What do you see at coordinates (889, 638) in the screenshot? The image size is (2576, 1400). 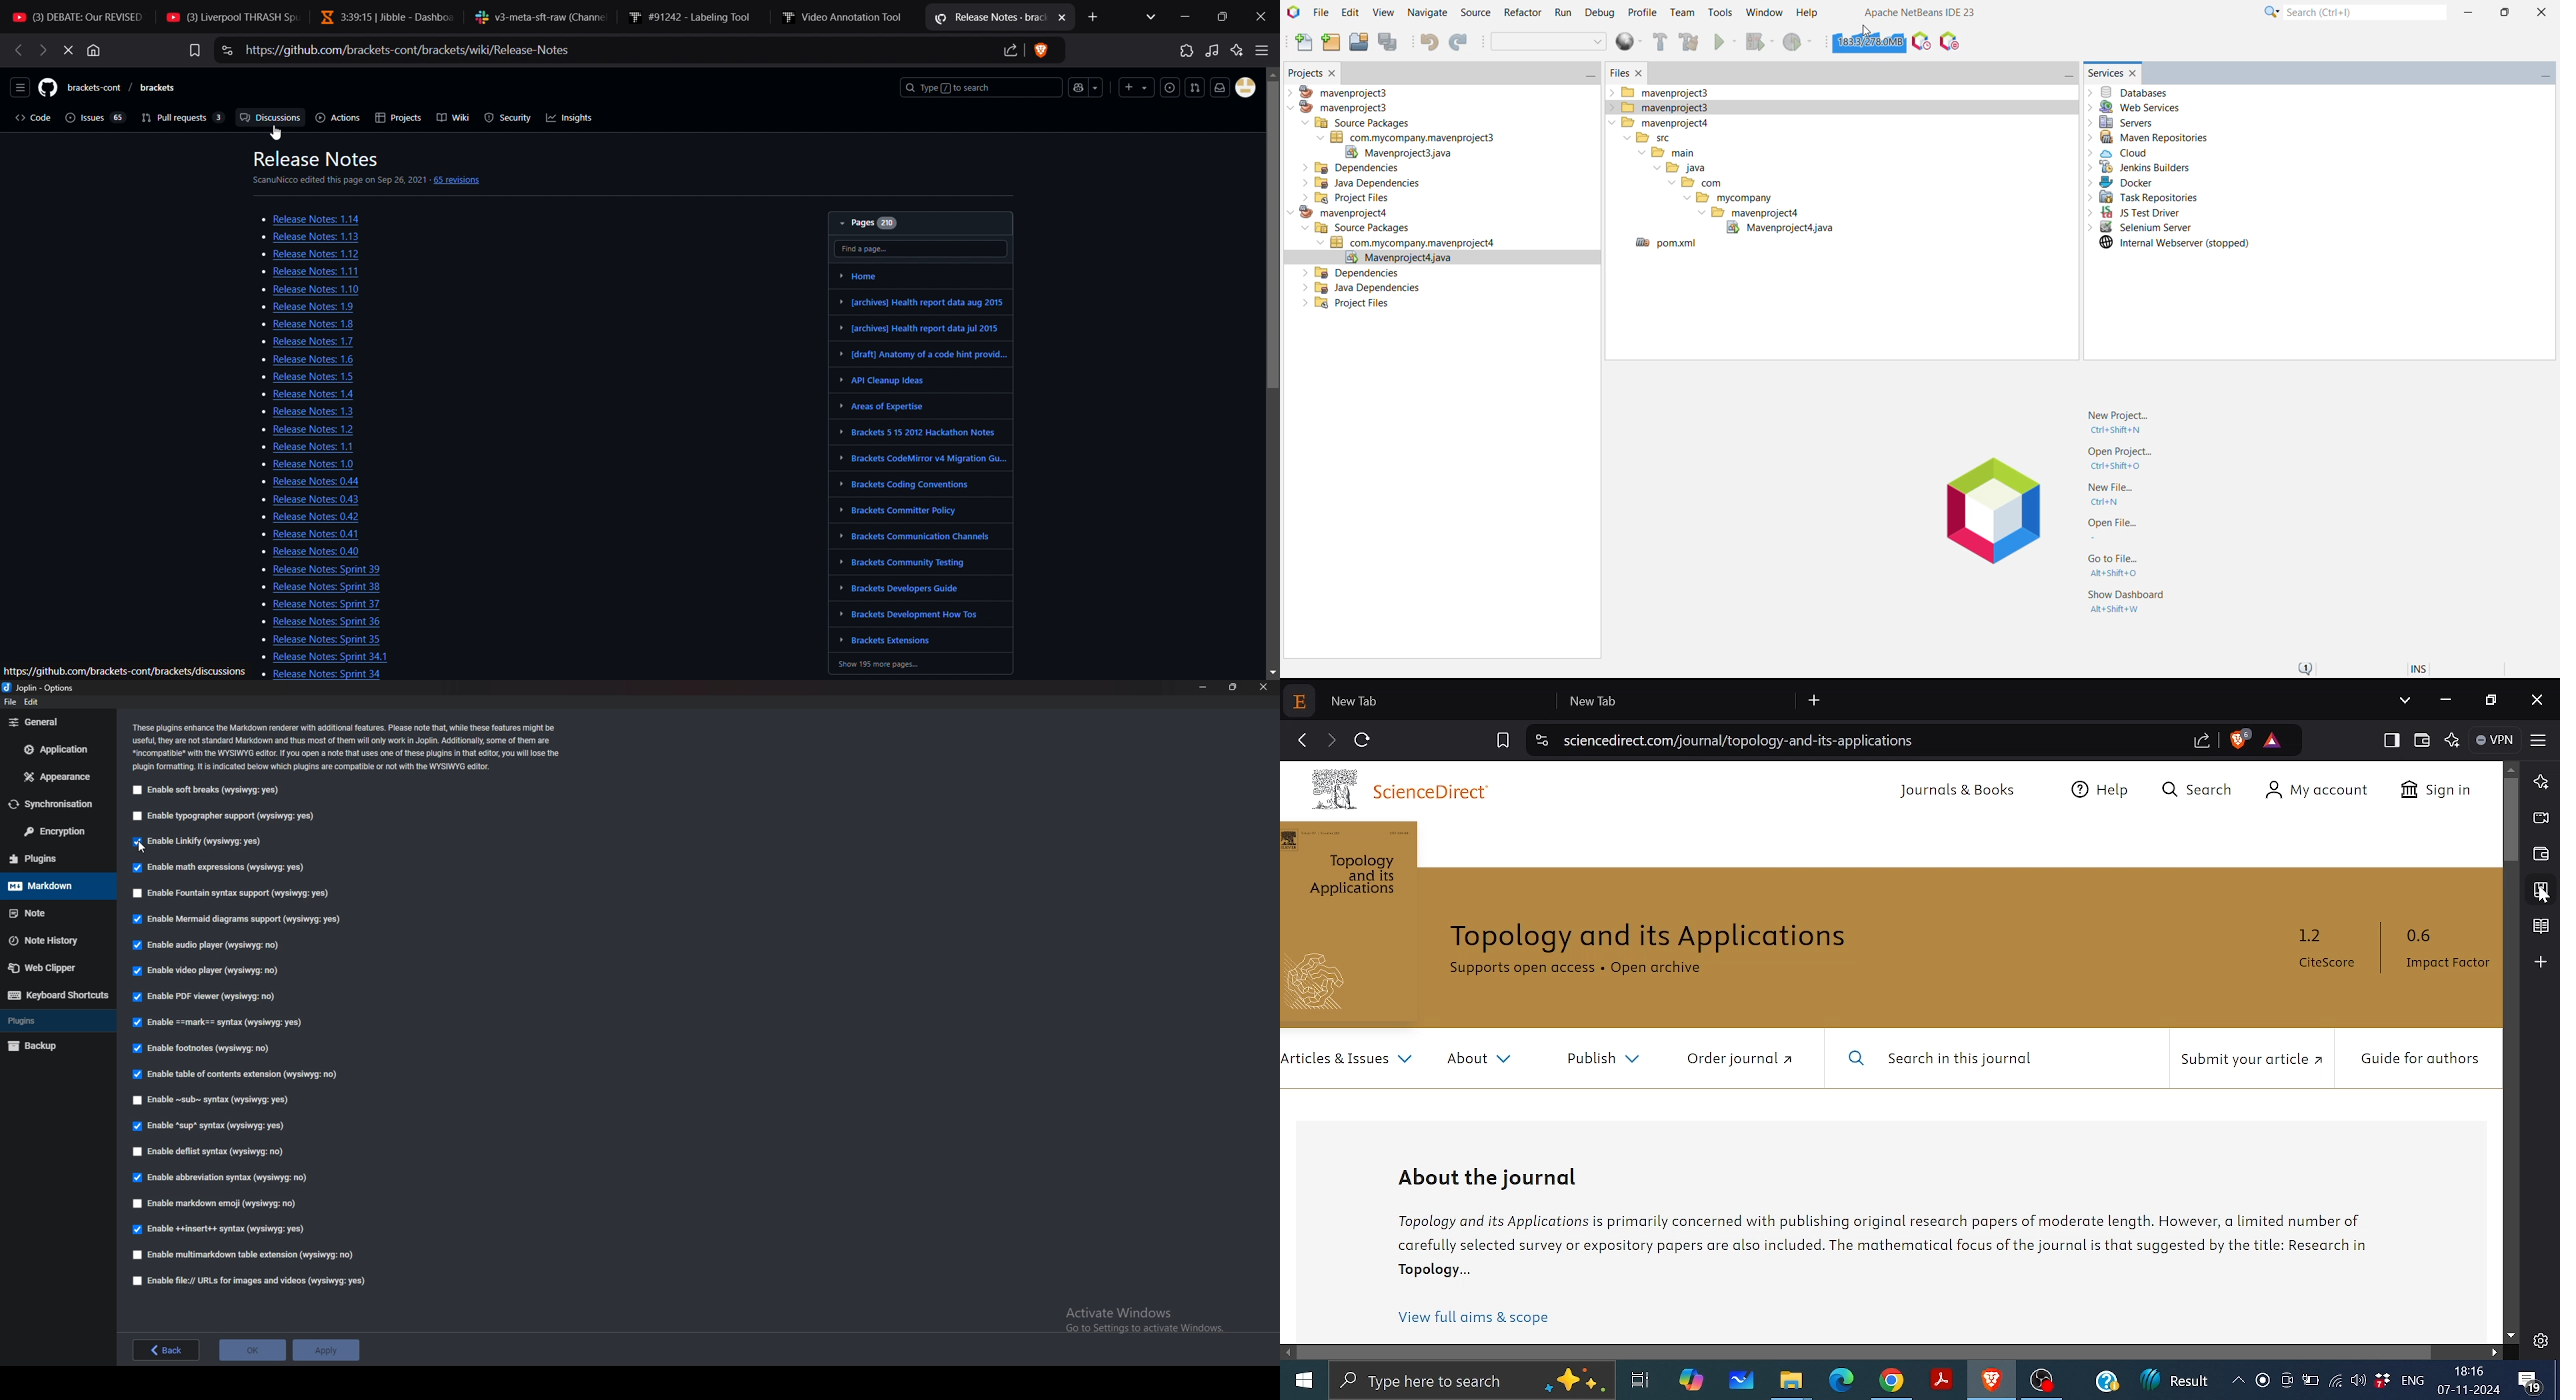 I see `brackets extensions` at bounding box center [889, 638].